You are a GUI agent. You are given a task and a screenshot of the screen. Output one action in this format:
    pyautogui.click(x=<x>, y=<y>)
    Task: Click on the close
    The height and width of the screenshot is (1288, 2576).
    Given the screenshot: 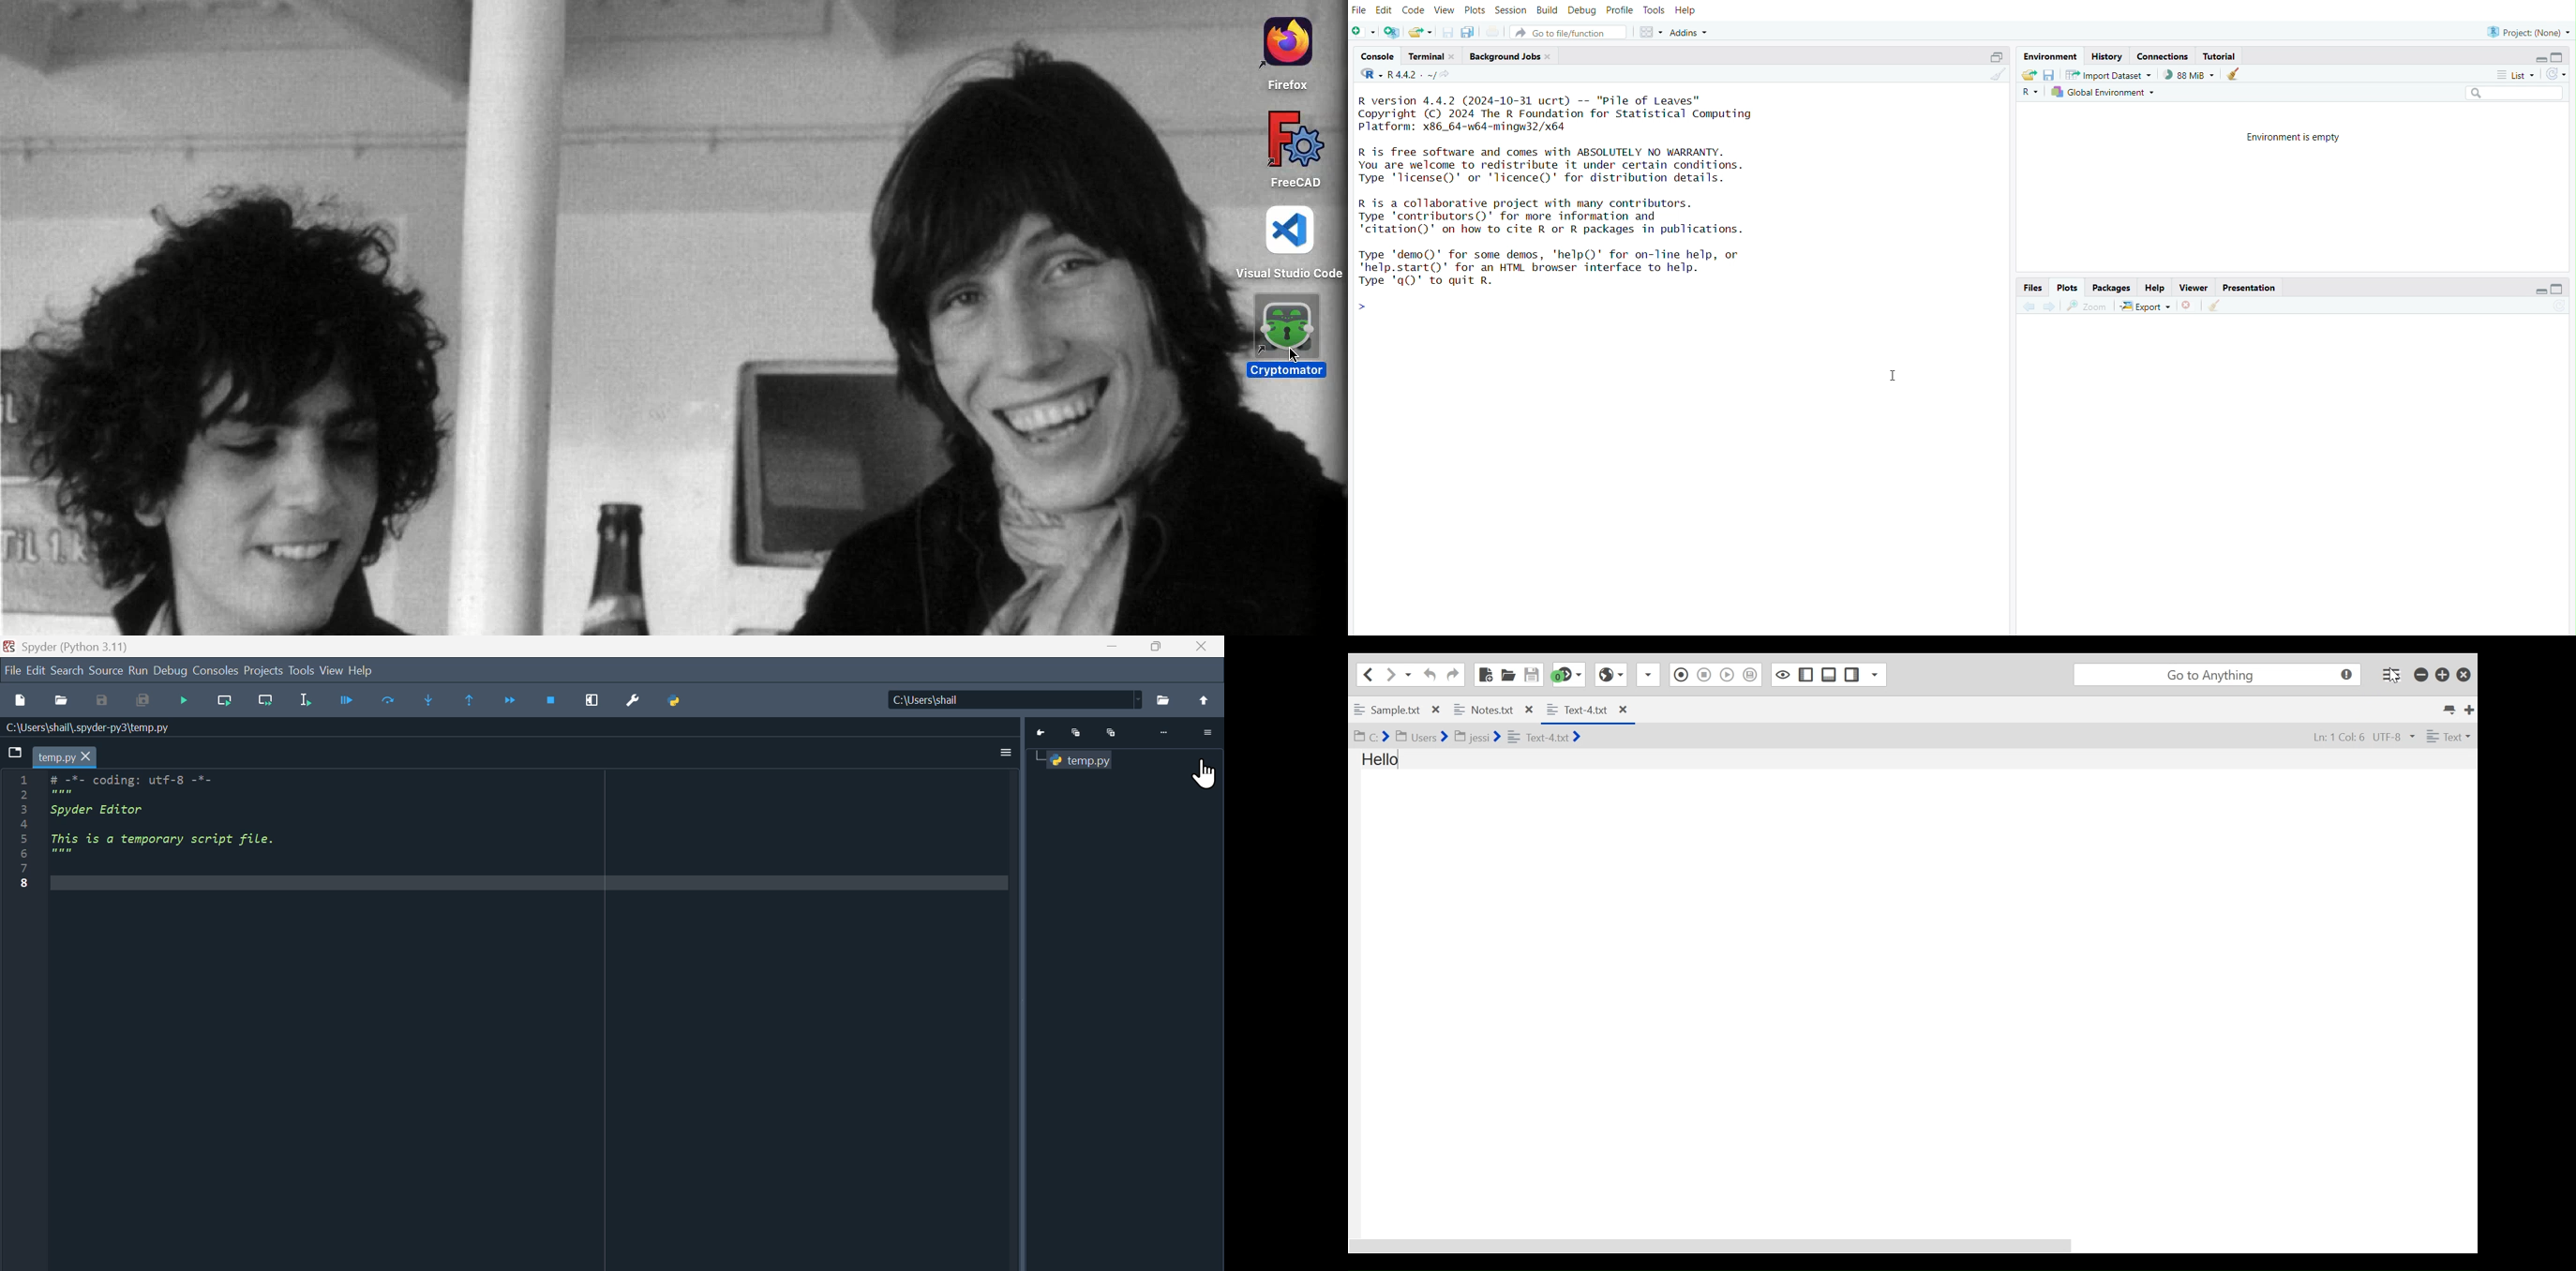 What is the action you would take?
    pyautogui.click(x=1552, y=58)
    